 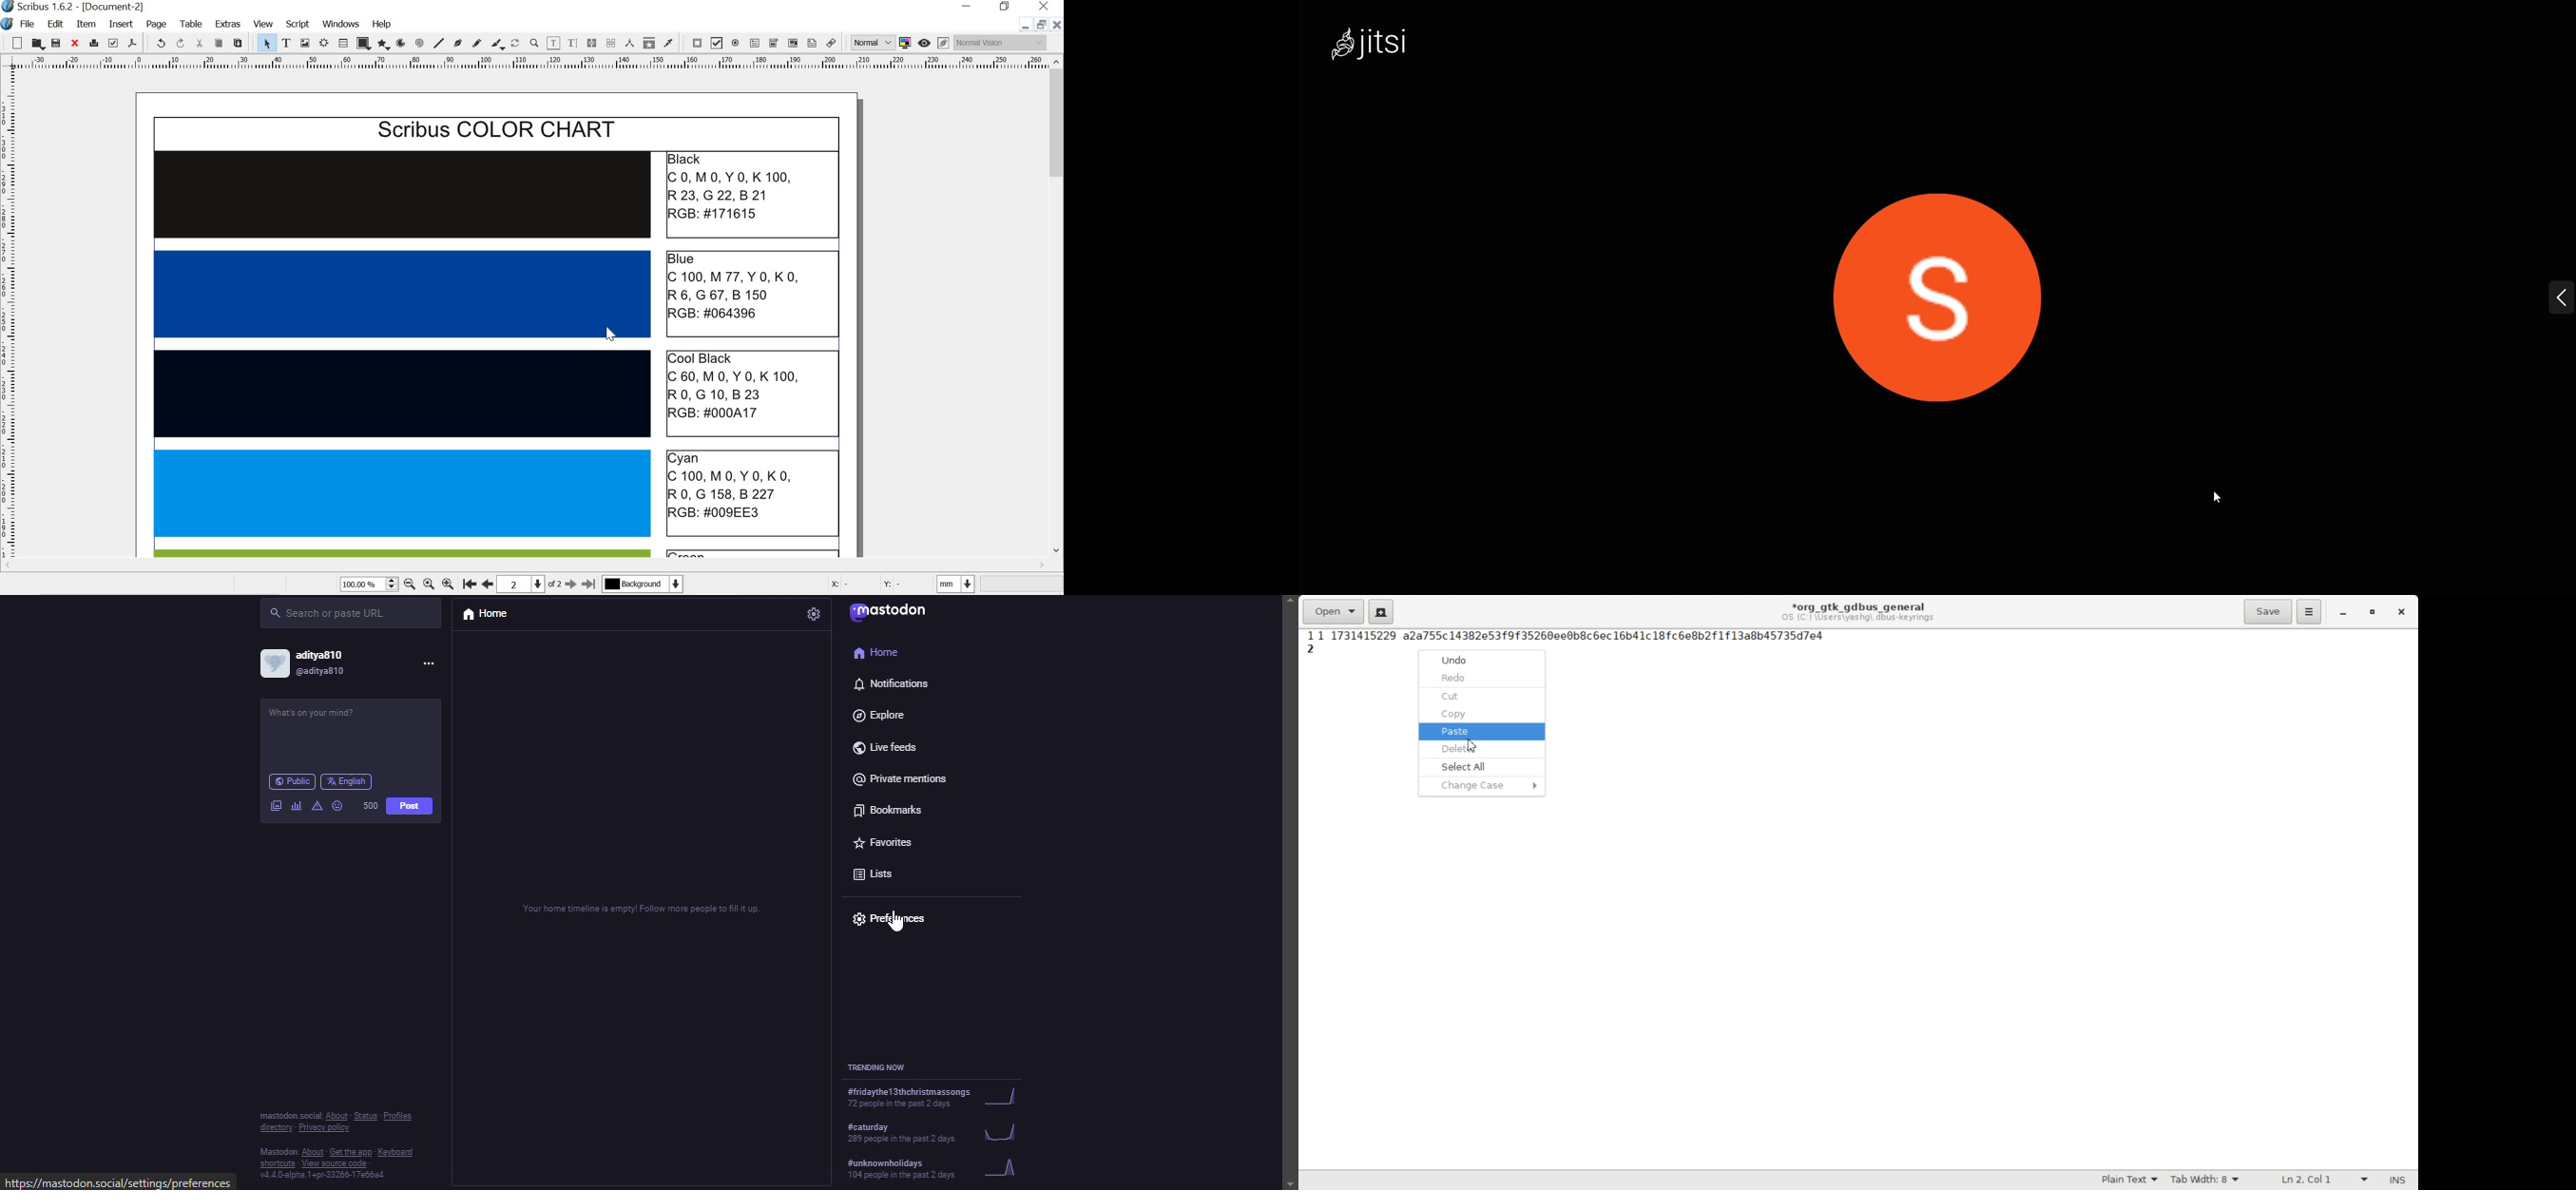 I want to click on edit text with story editor, so click(x=572, y=44).